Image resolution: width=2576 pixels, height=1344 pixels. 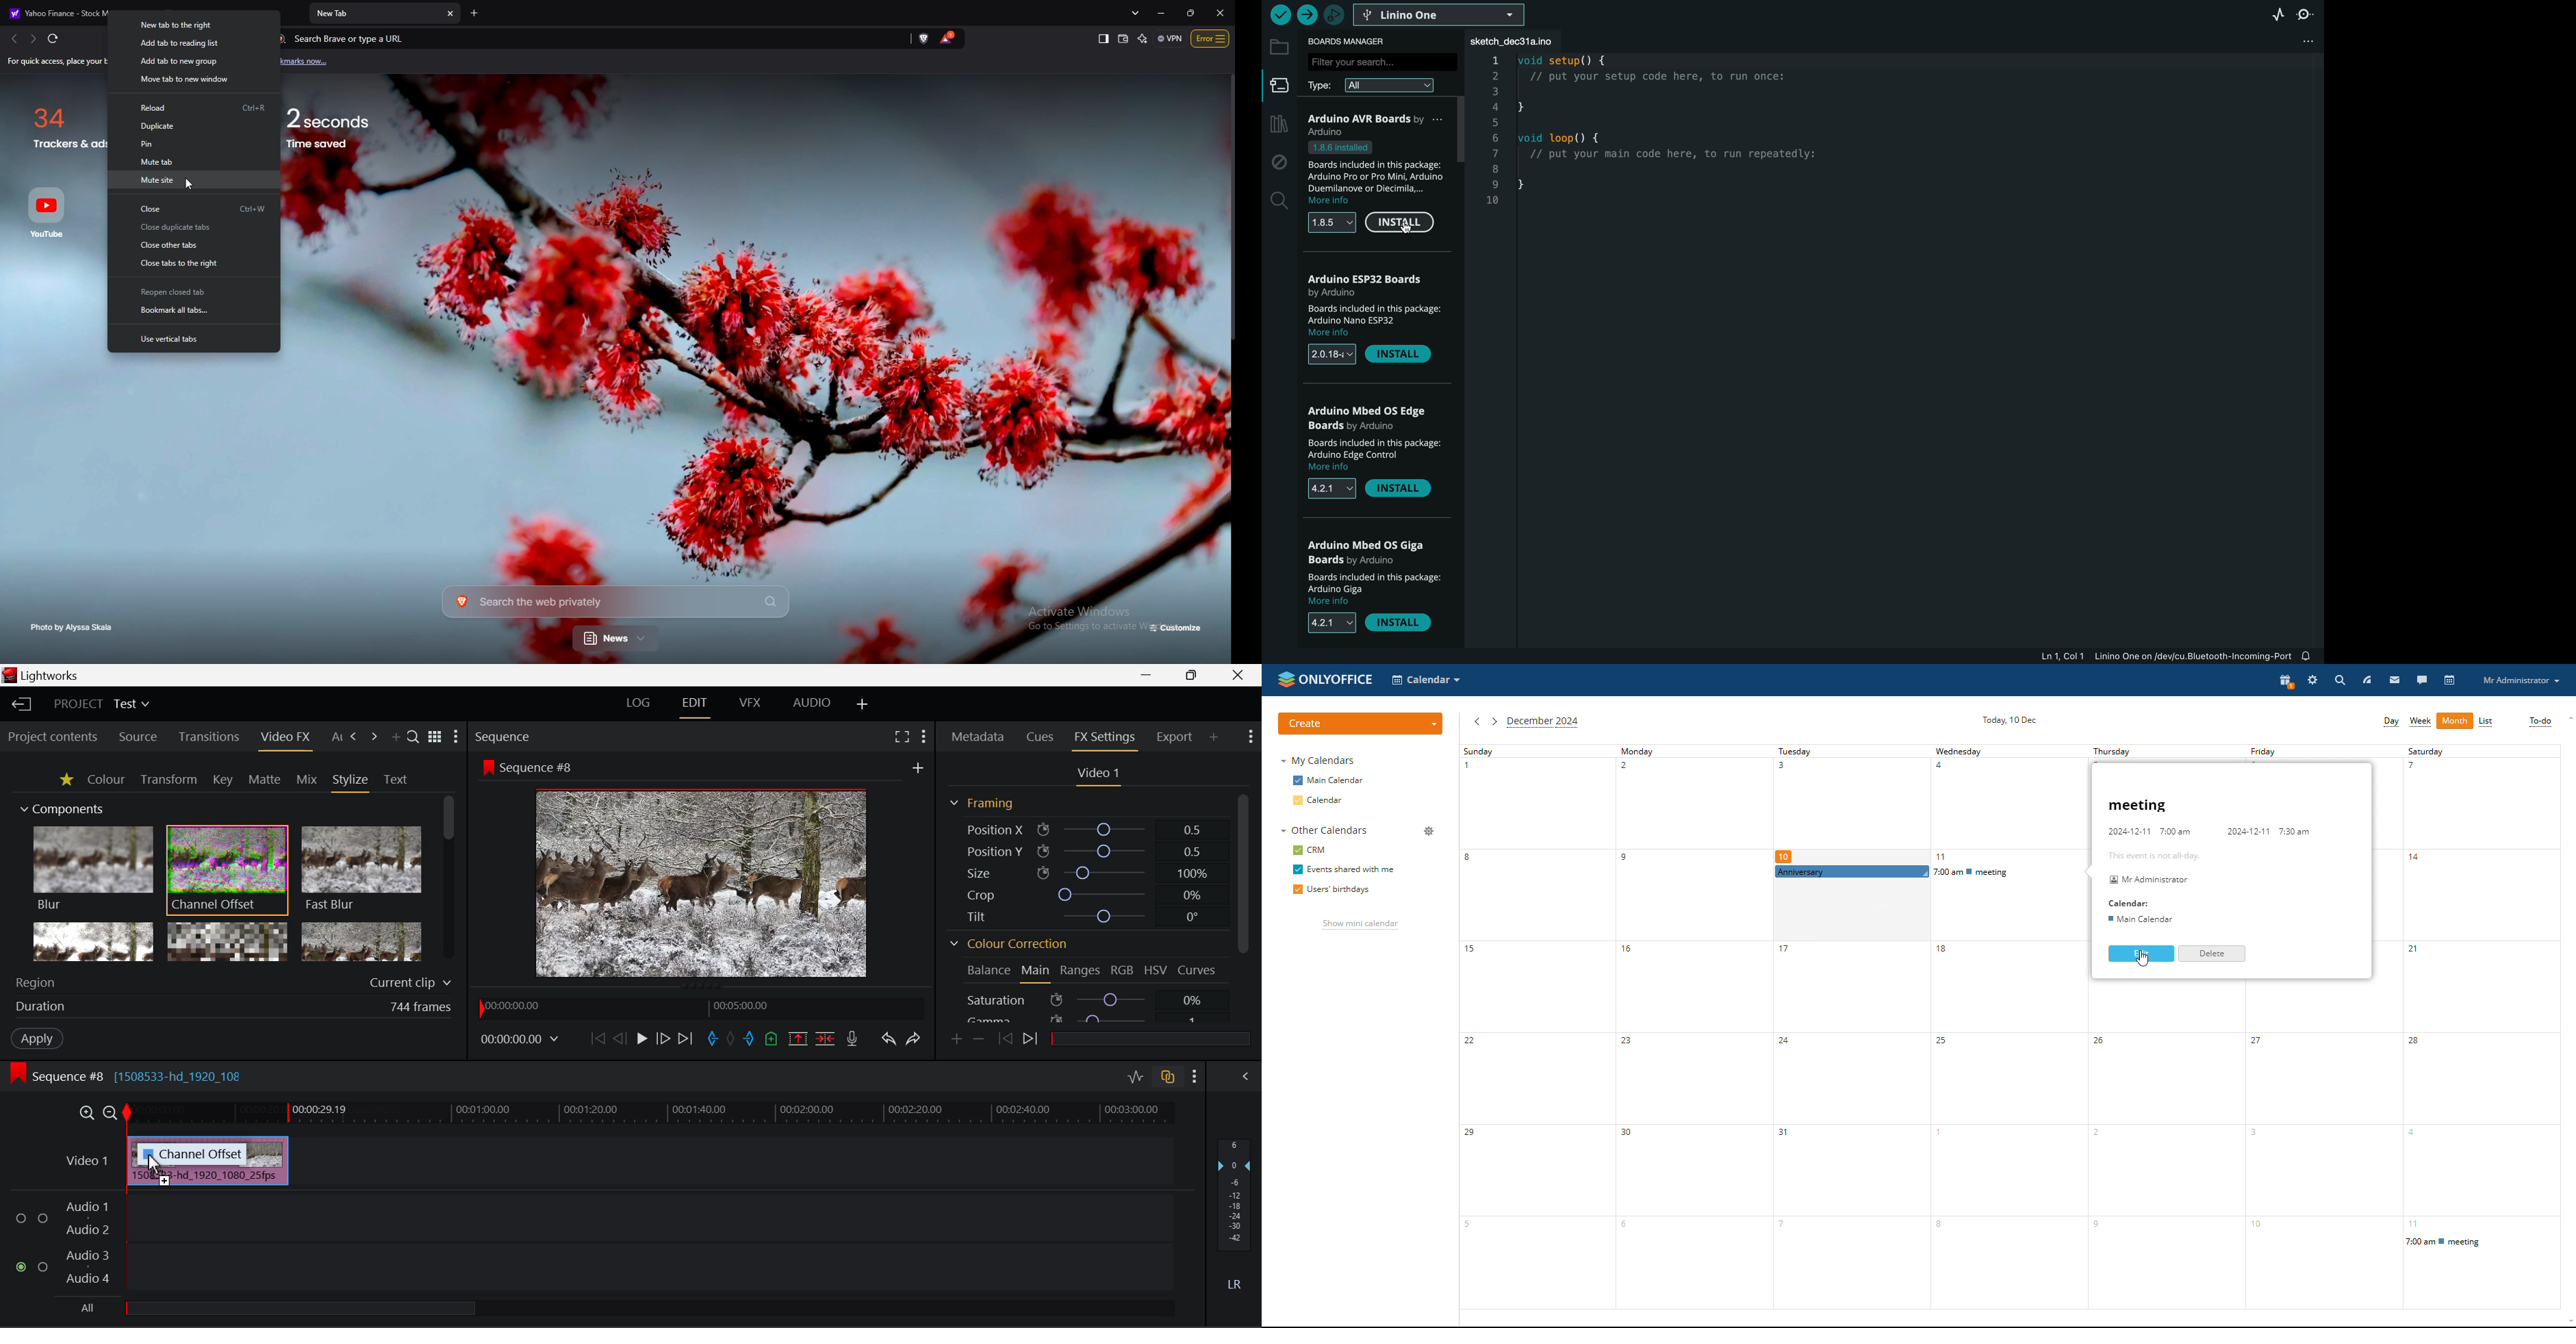 What do you see at coordinates (1399, 355) in the screenshot?
I see `install` at bounding box center [1399, 355].